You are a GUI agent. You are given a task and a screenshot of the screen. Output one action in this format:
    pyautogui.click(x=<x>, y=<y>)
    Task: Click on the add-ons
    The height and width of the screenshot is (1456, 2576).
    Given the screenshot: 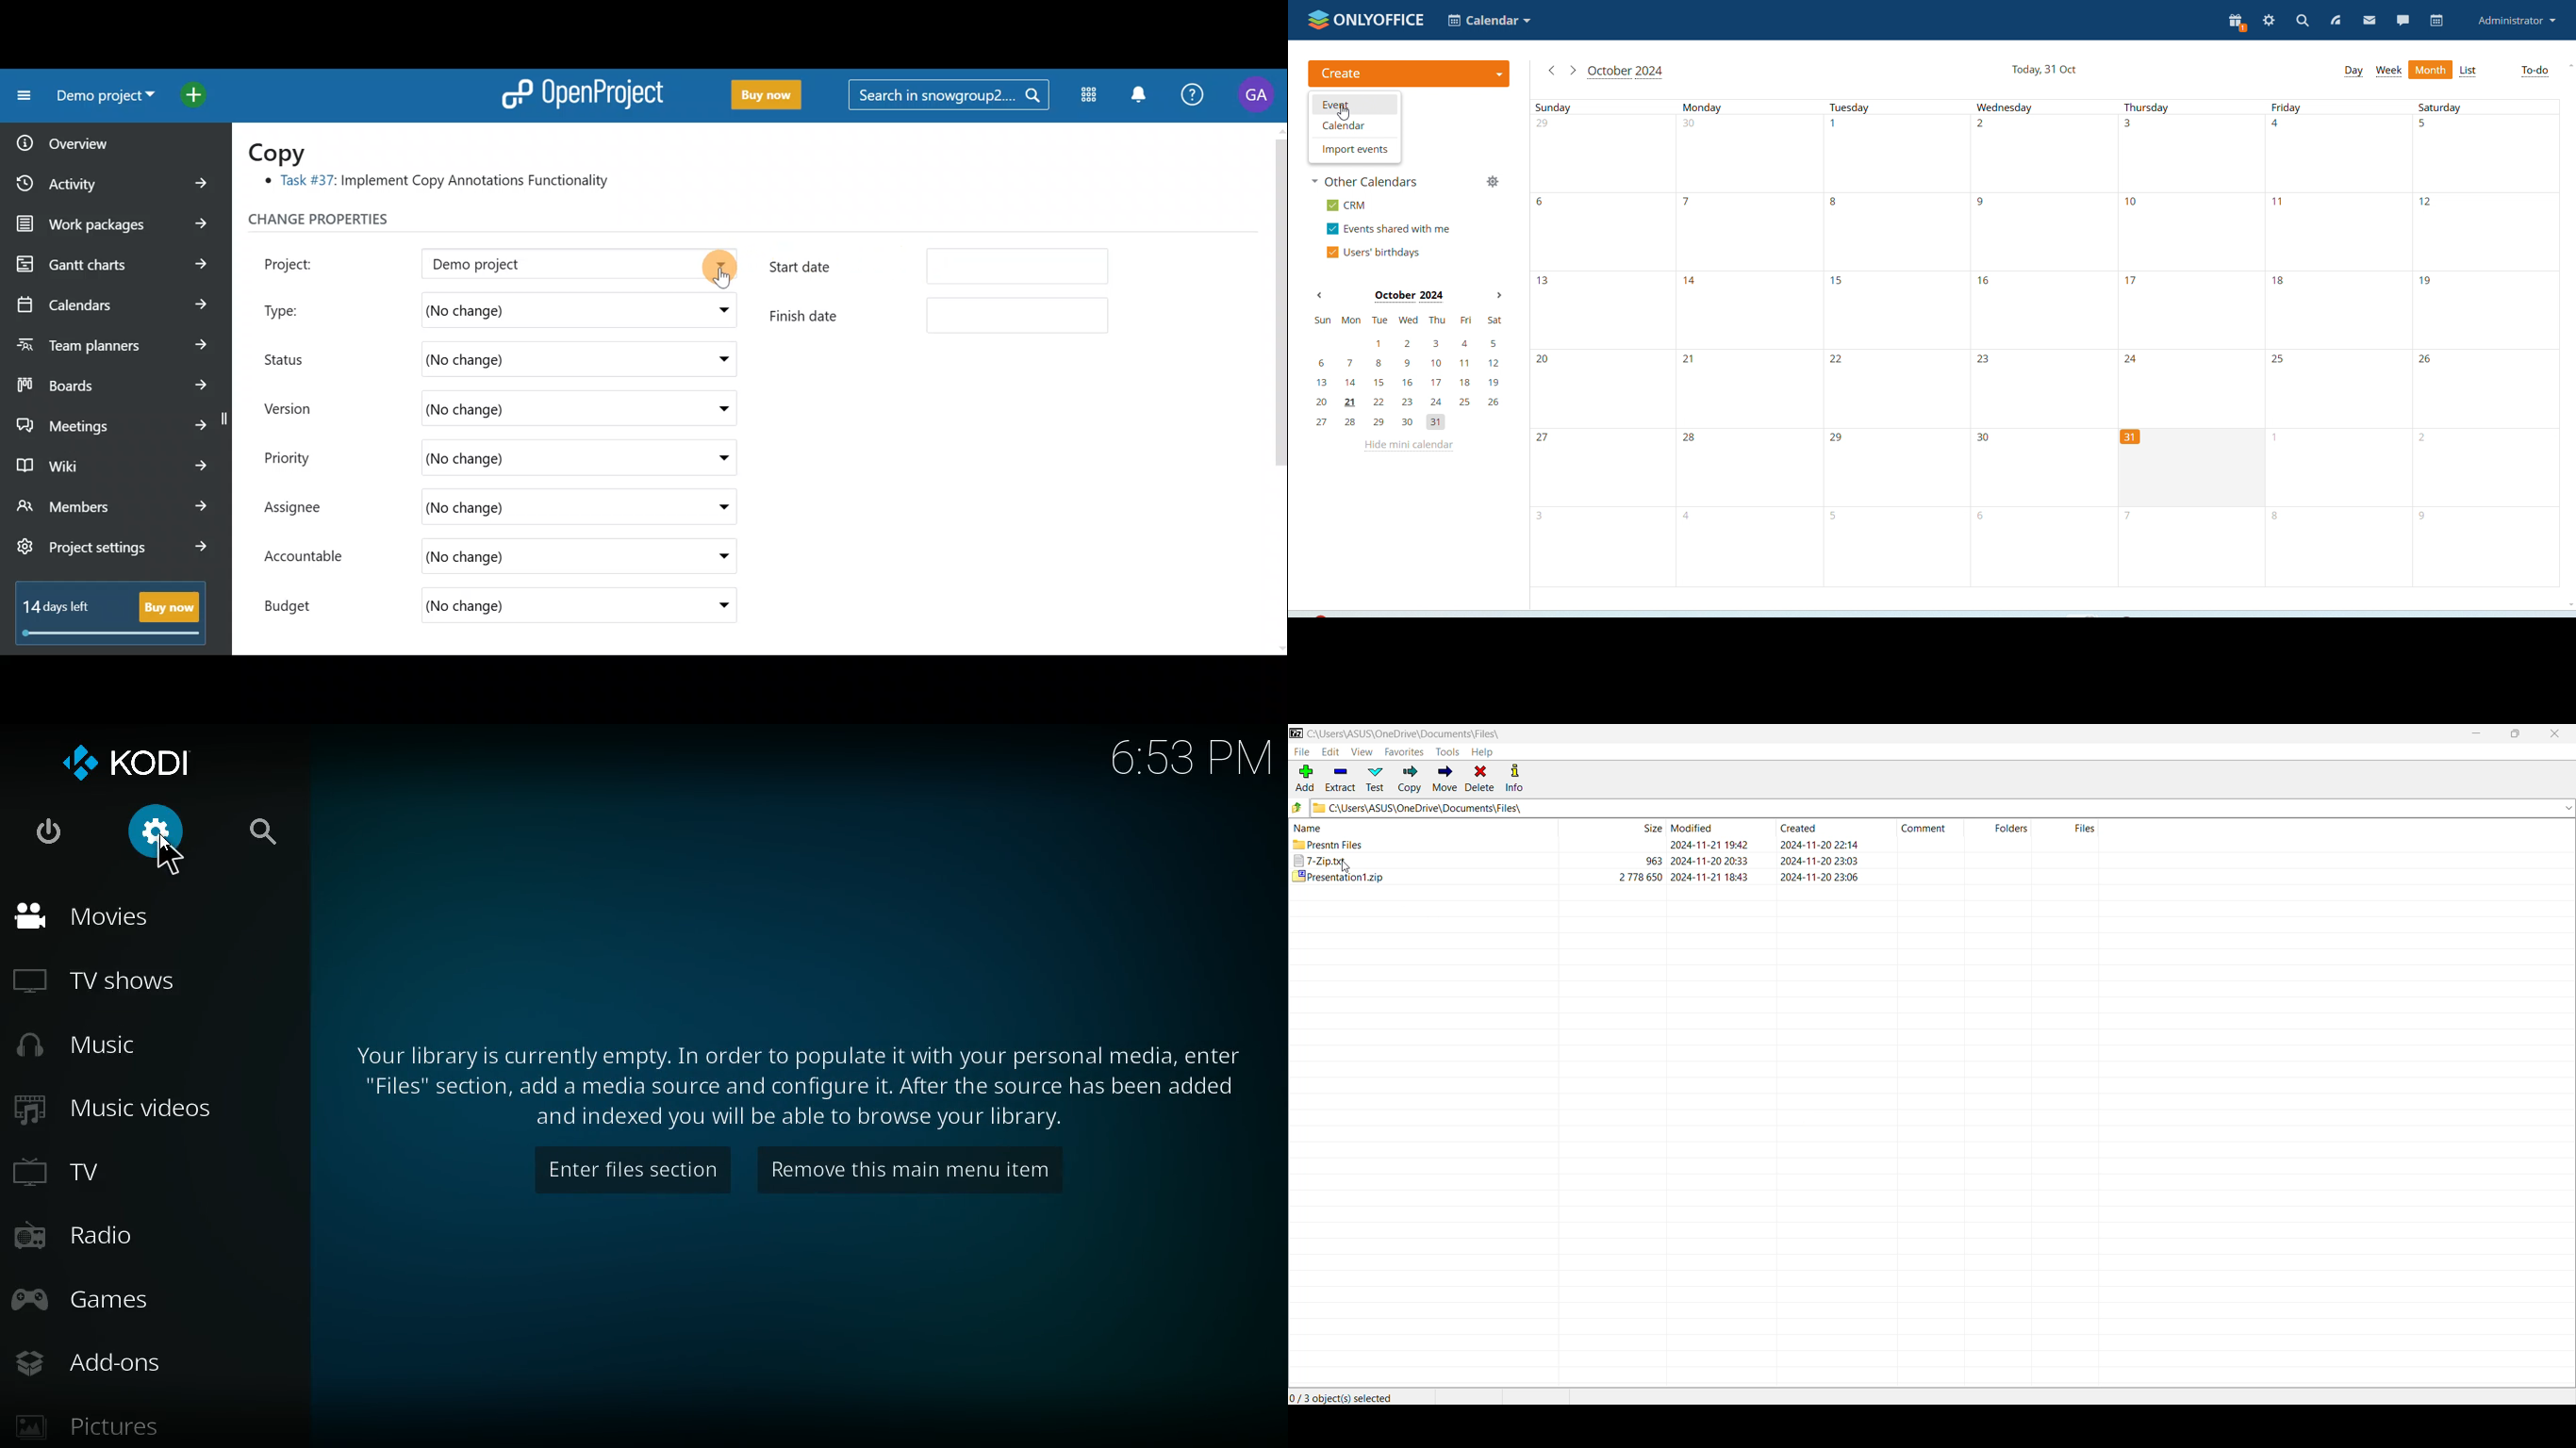 What is the action you would take?
    pyautogui.click(x=104, y=1361)
    